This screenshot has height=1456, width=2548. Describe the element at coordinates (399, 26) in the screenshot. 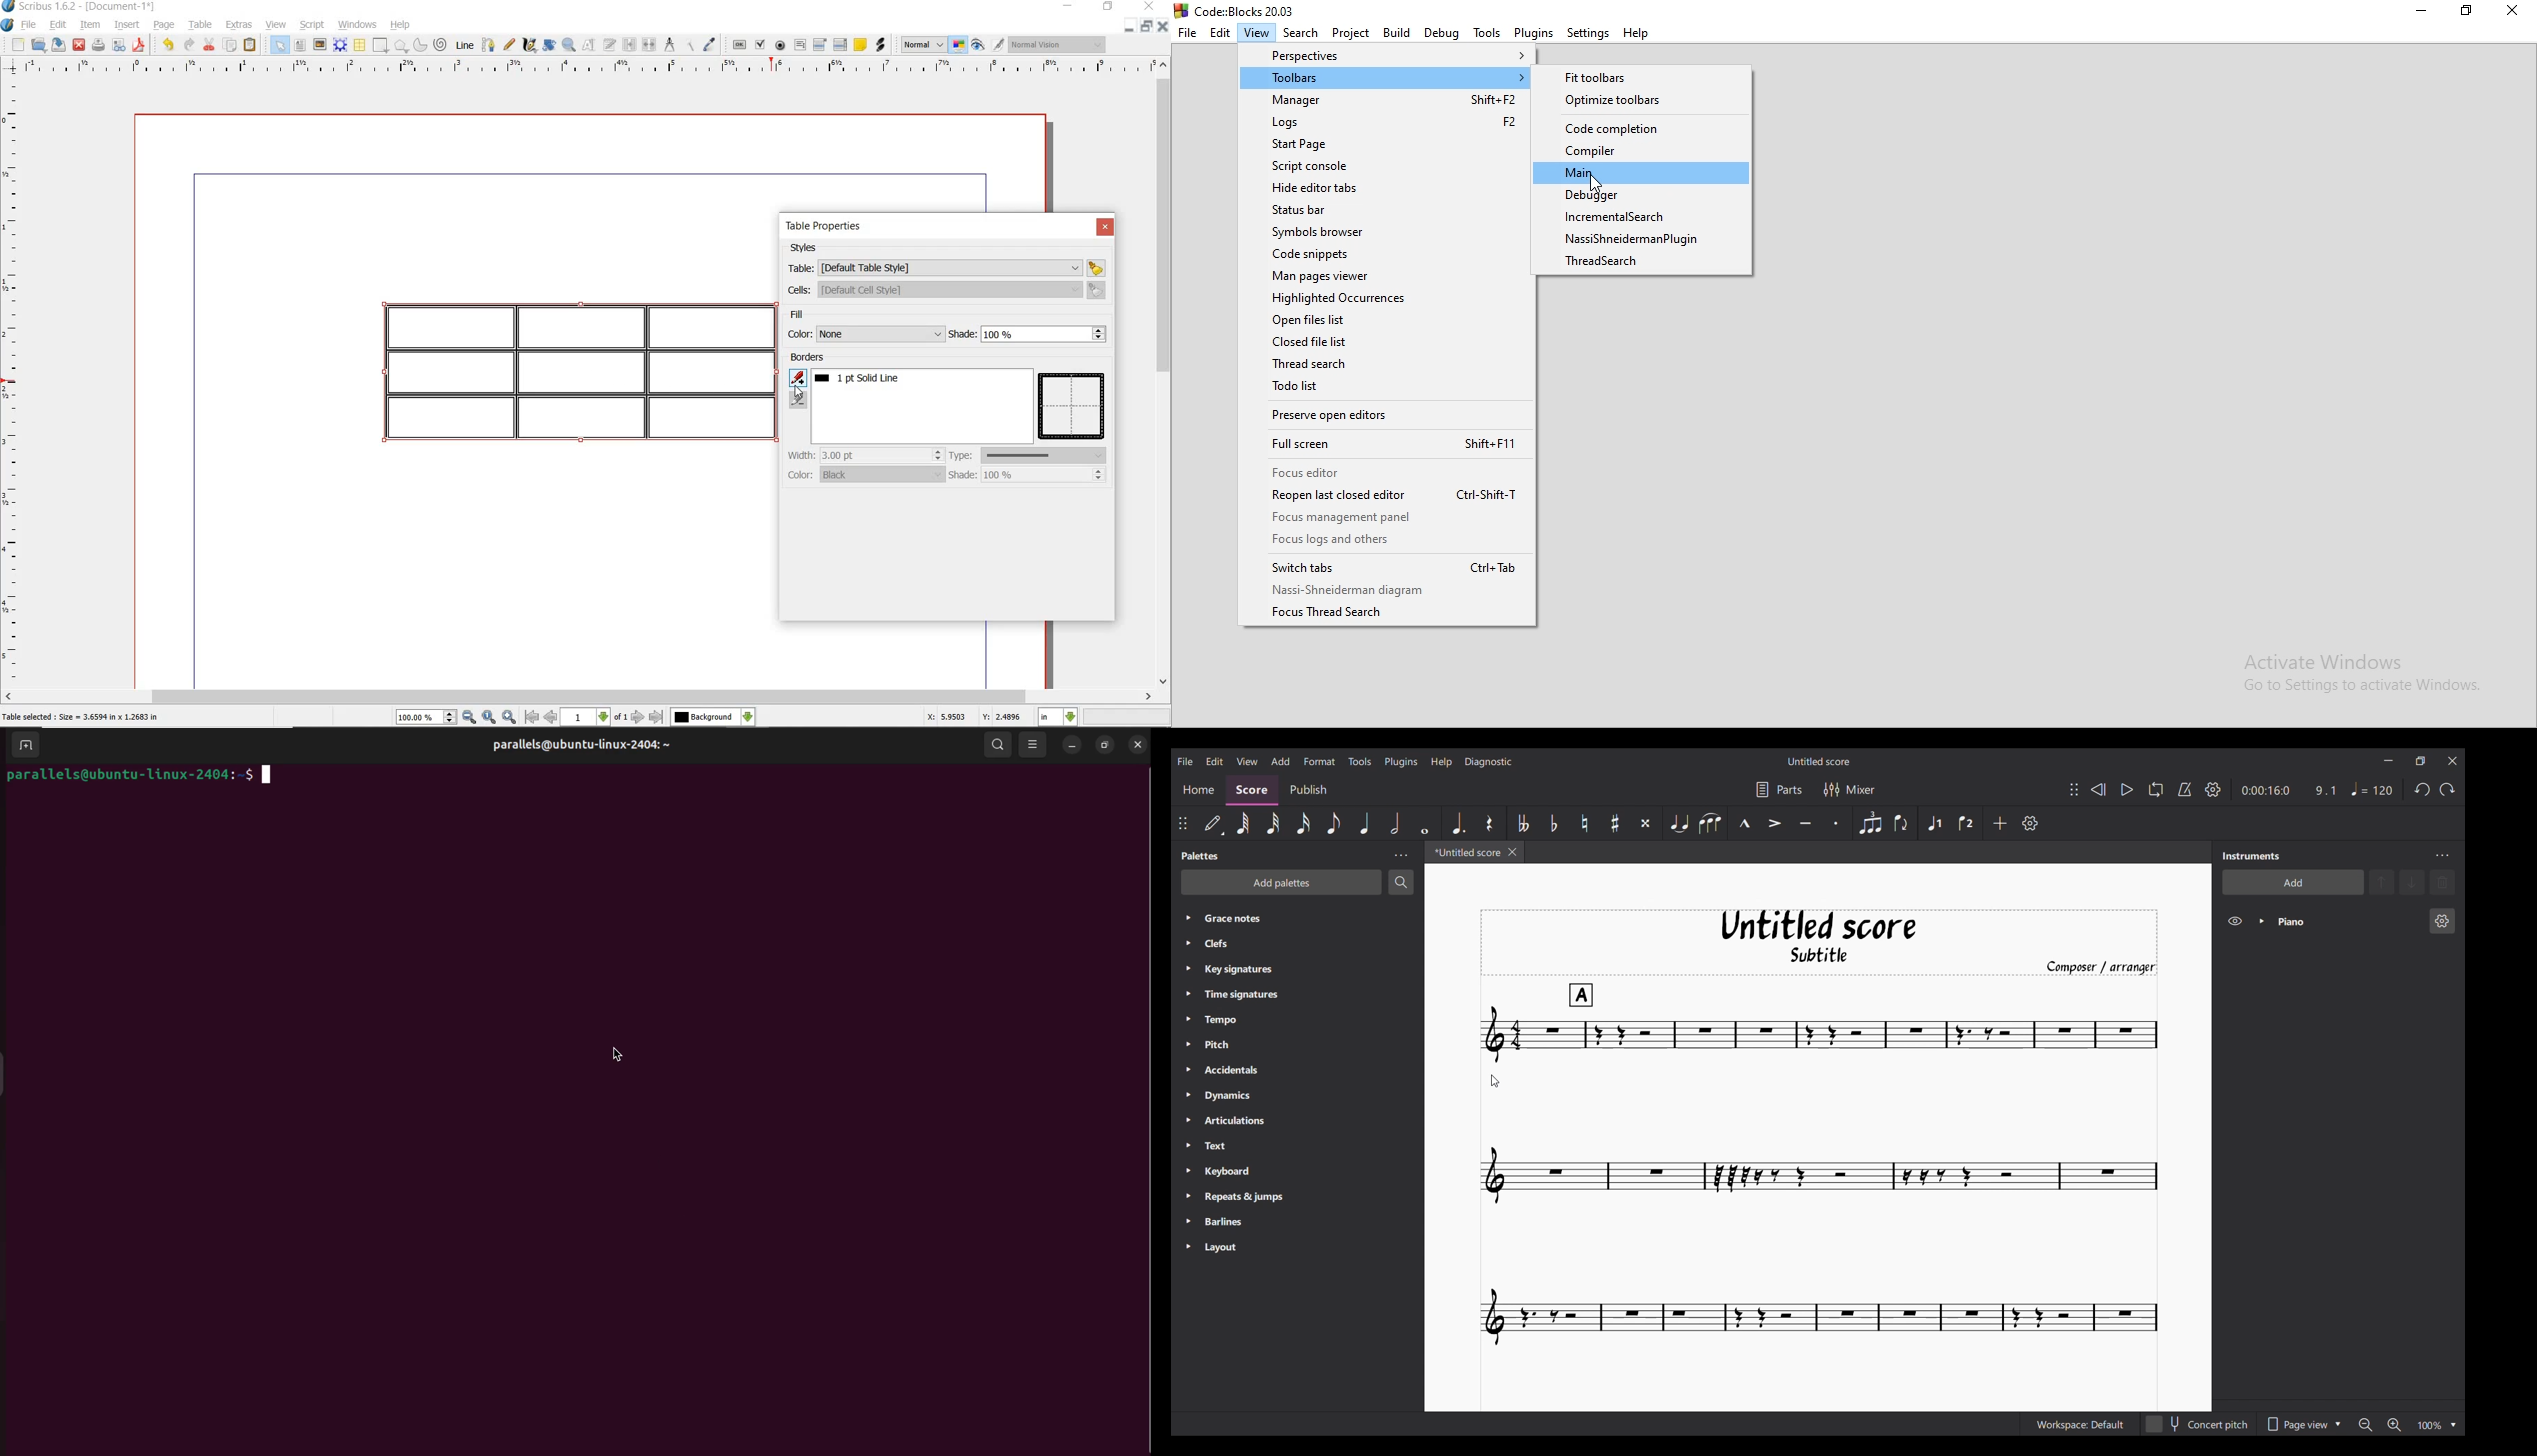

I see `help` at that location.